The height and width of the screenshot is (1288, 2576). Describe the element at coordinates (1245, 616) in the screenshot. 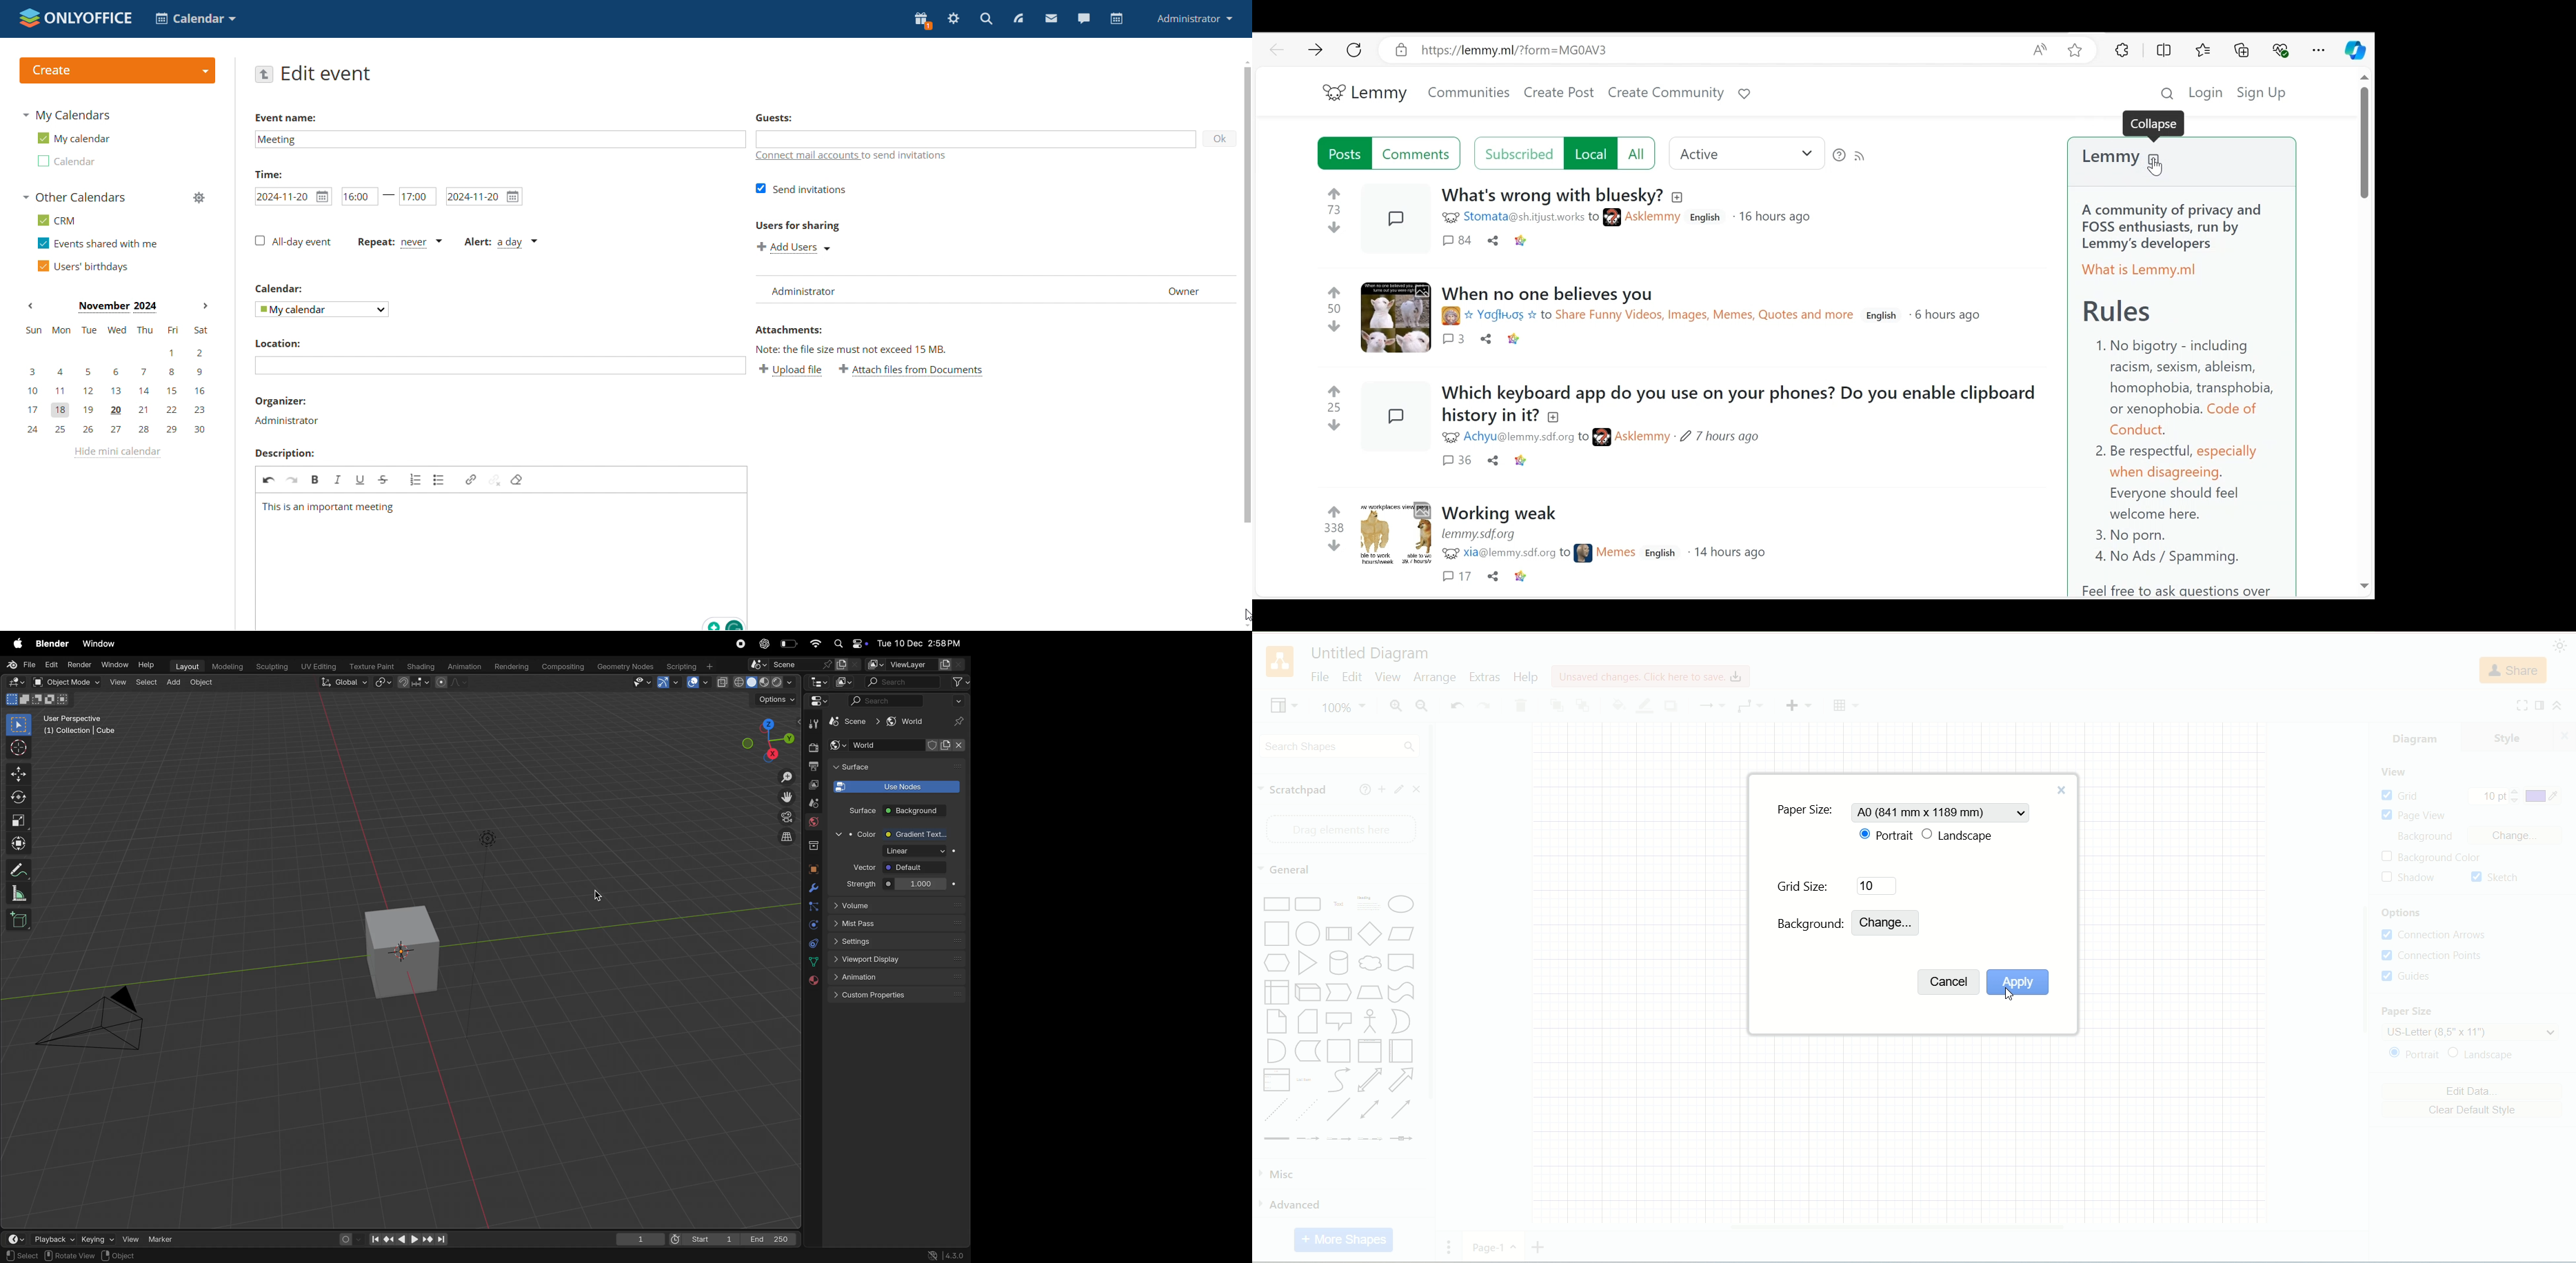

I see `cursor` at that location.